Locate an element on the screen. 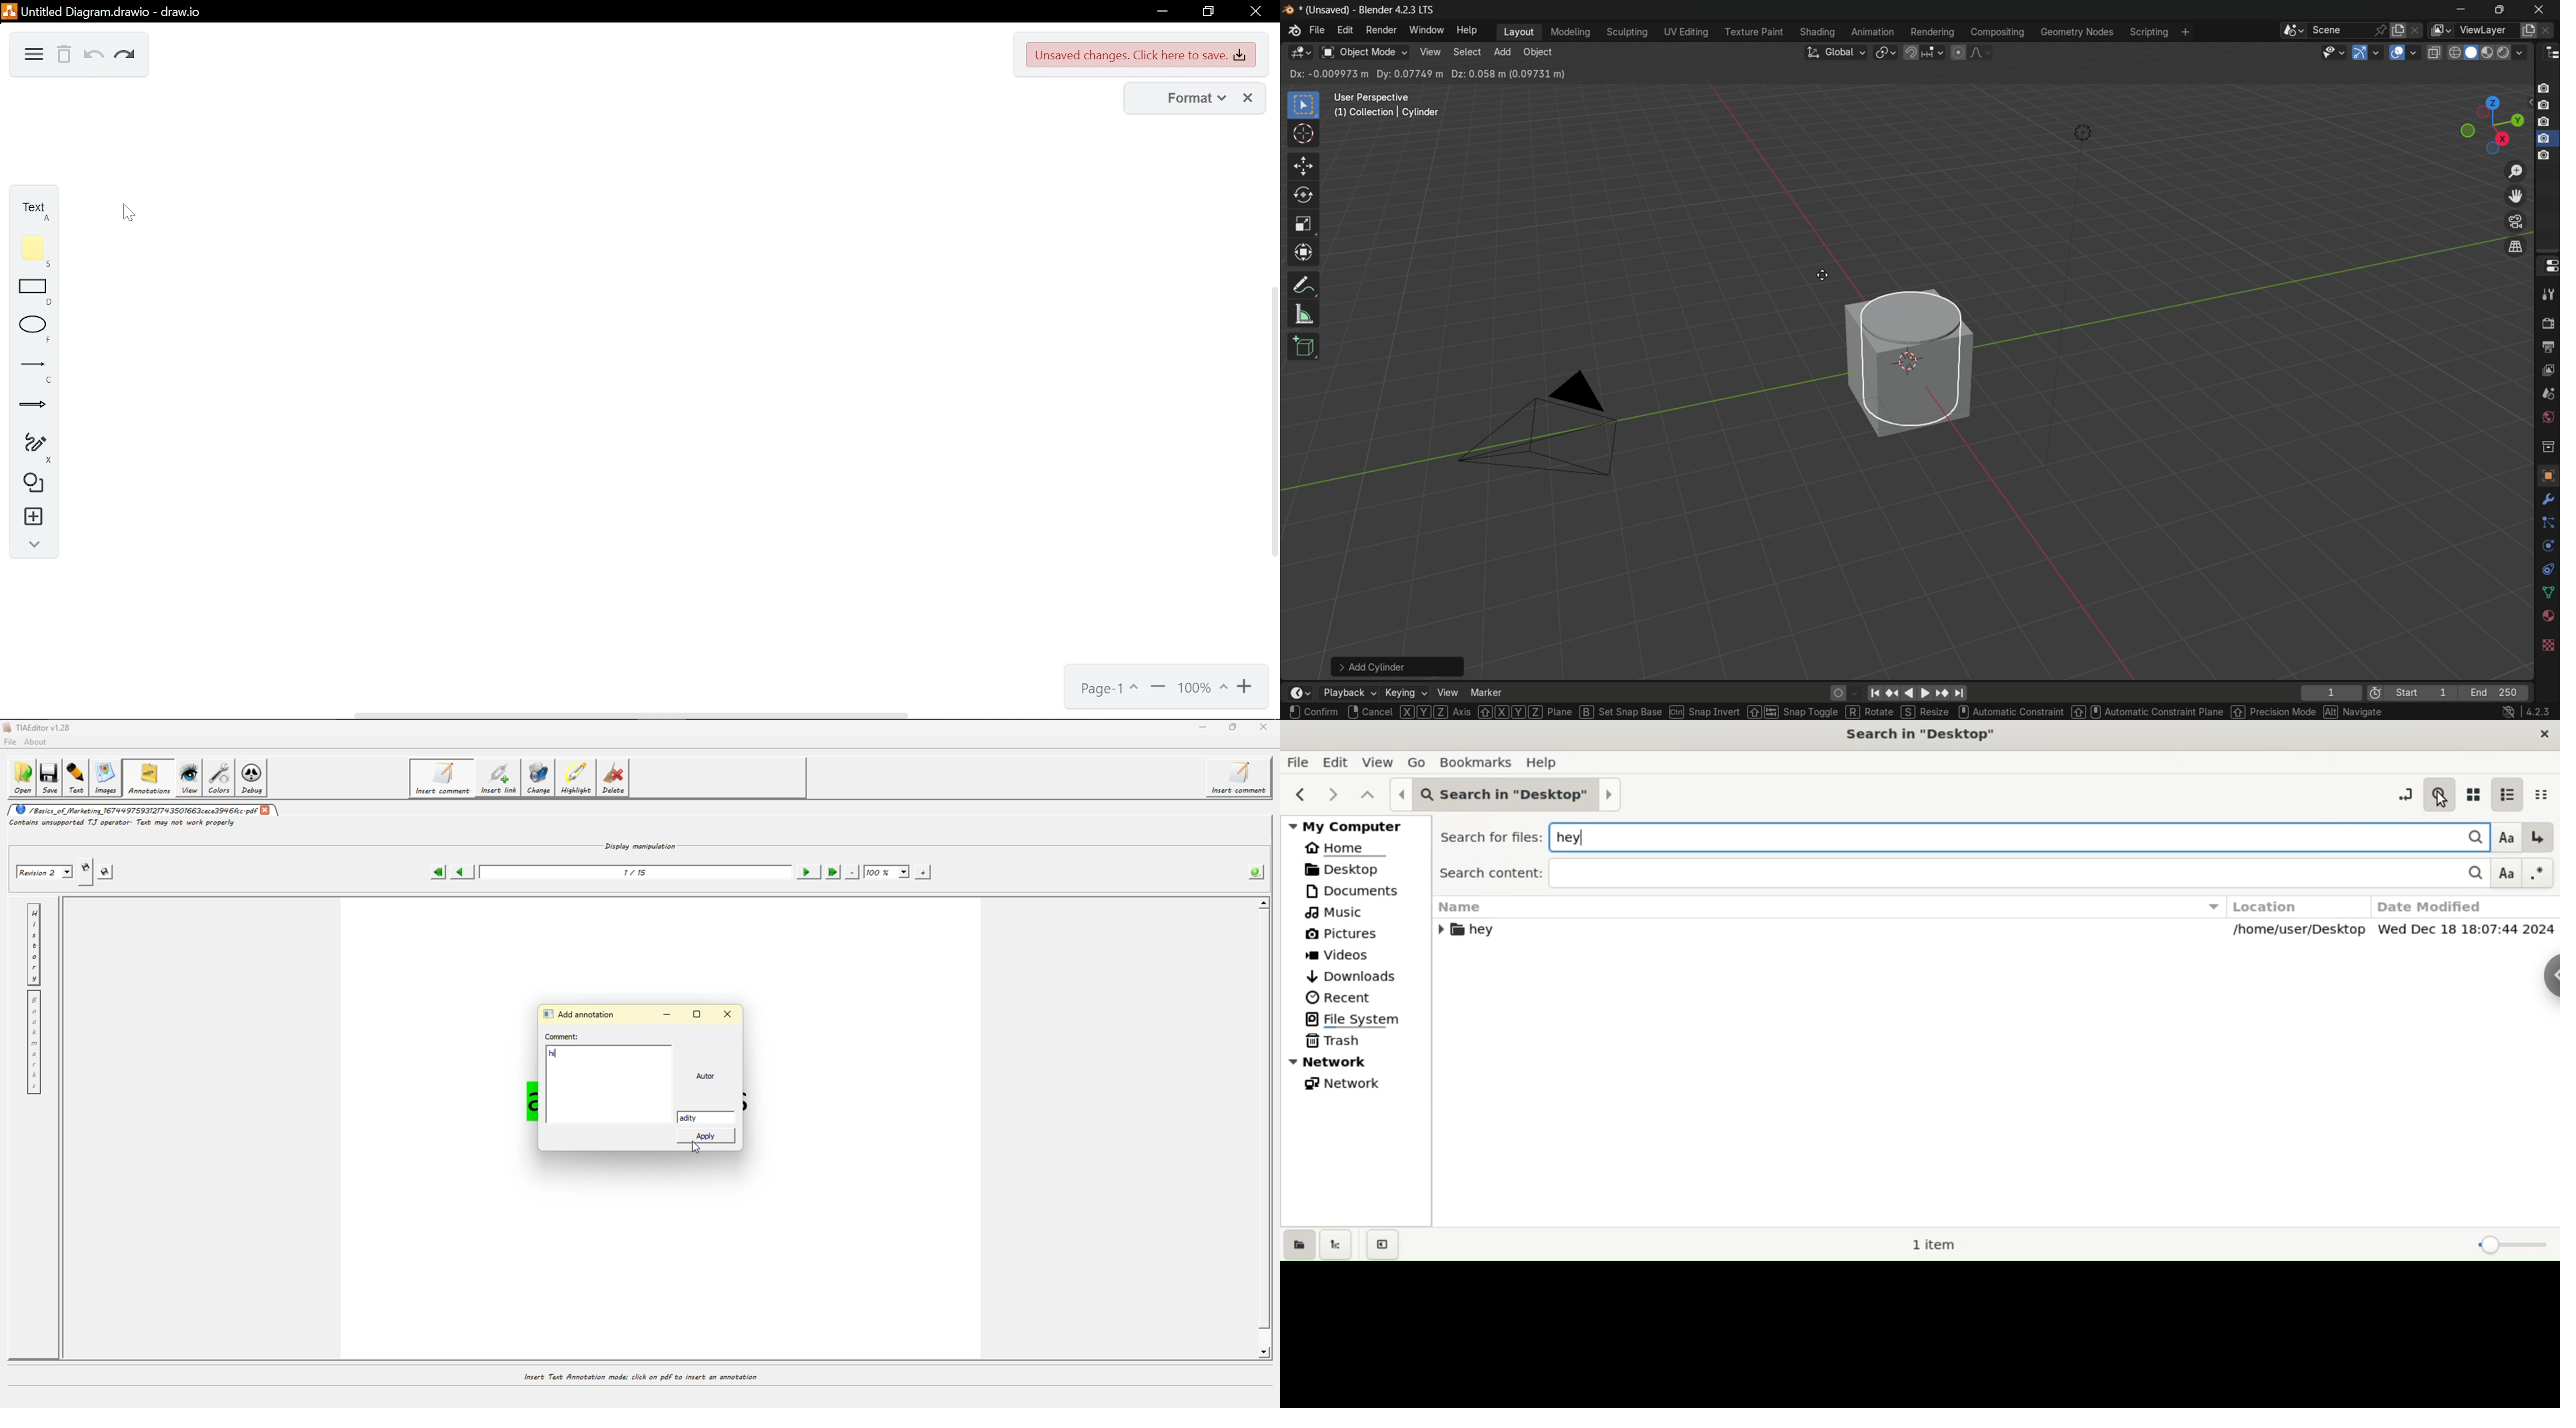 This screenshot has width=2576, height=1428. save is located at coordinates (52, 775).